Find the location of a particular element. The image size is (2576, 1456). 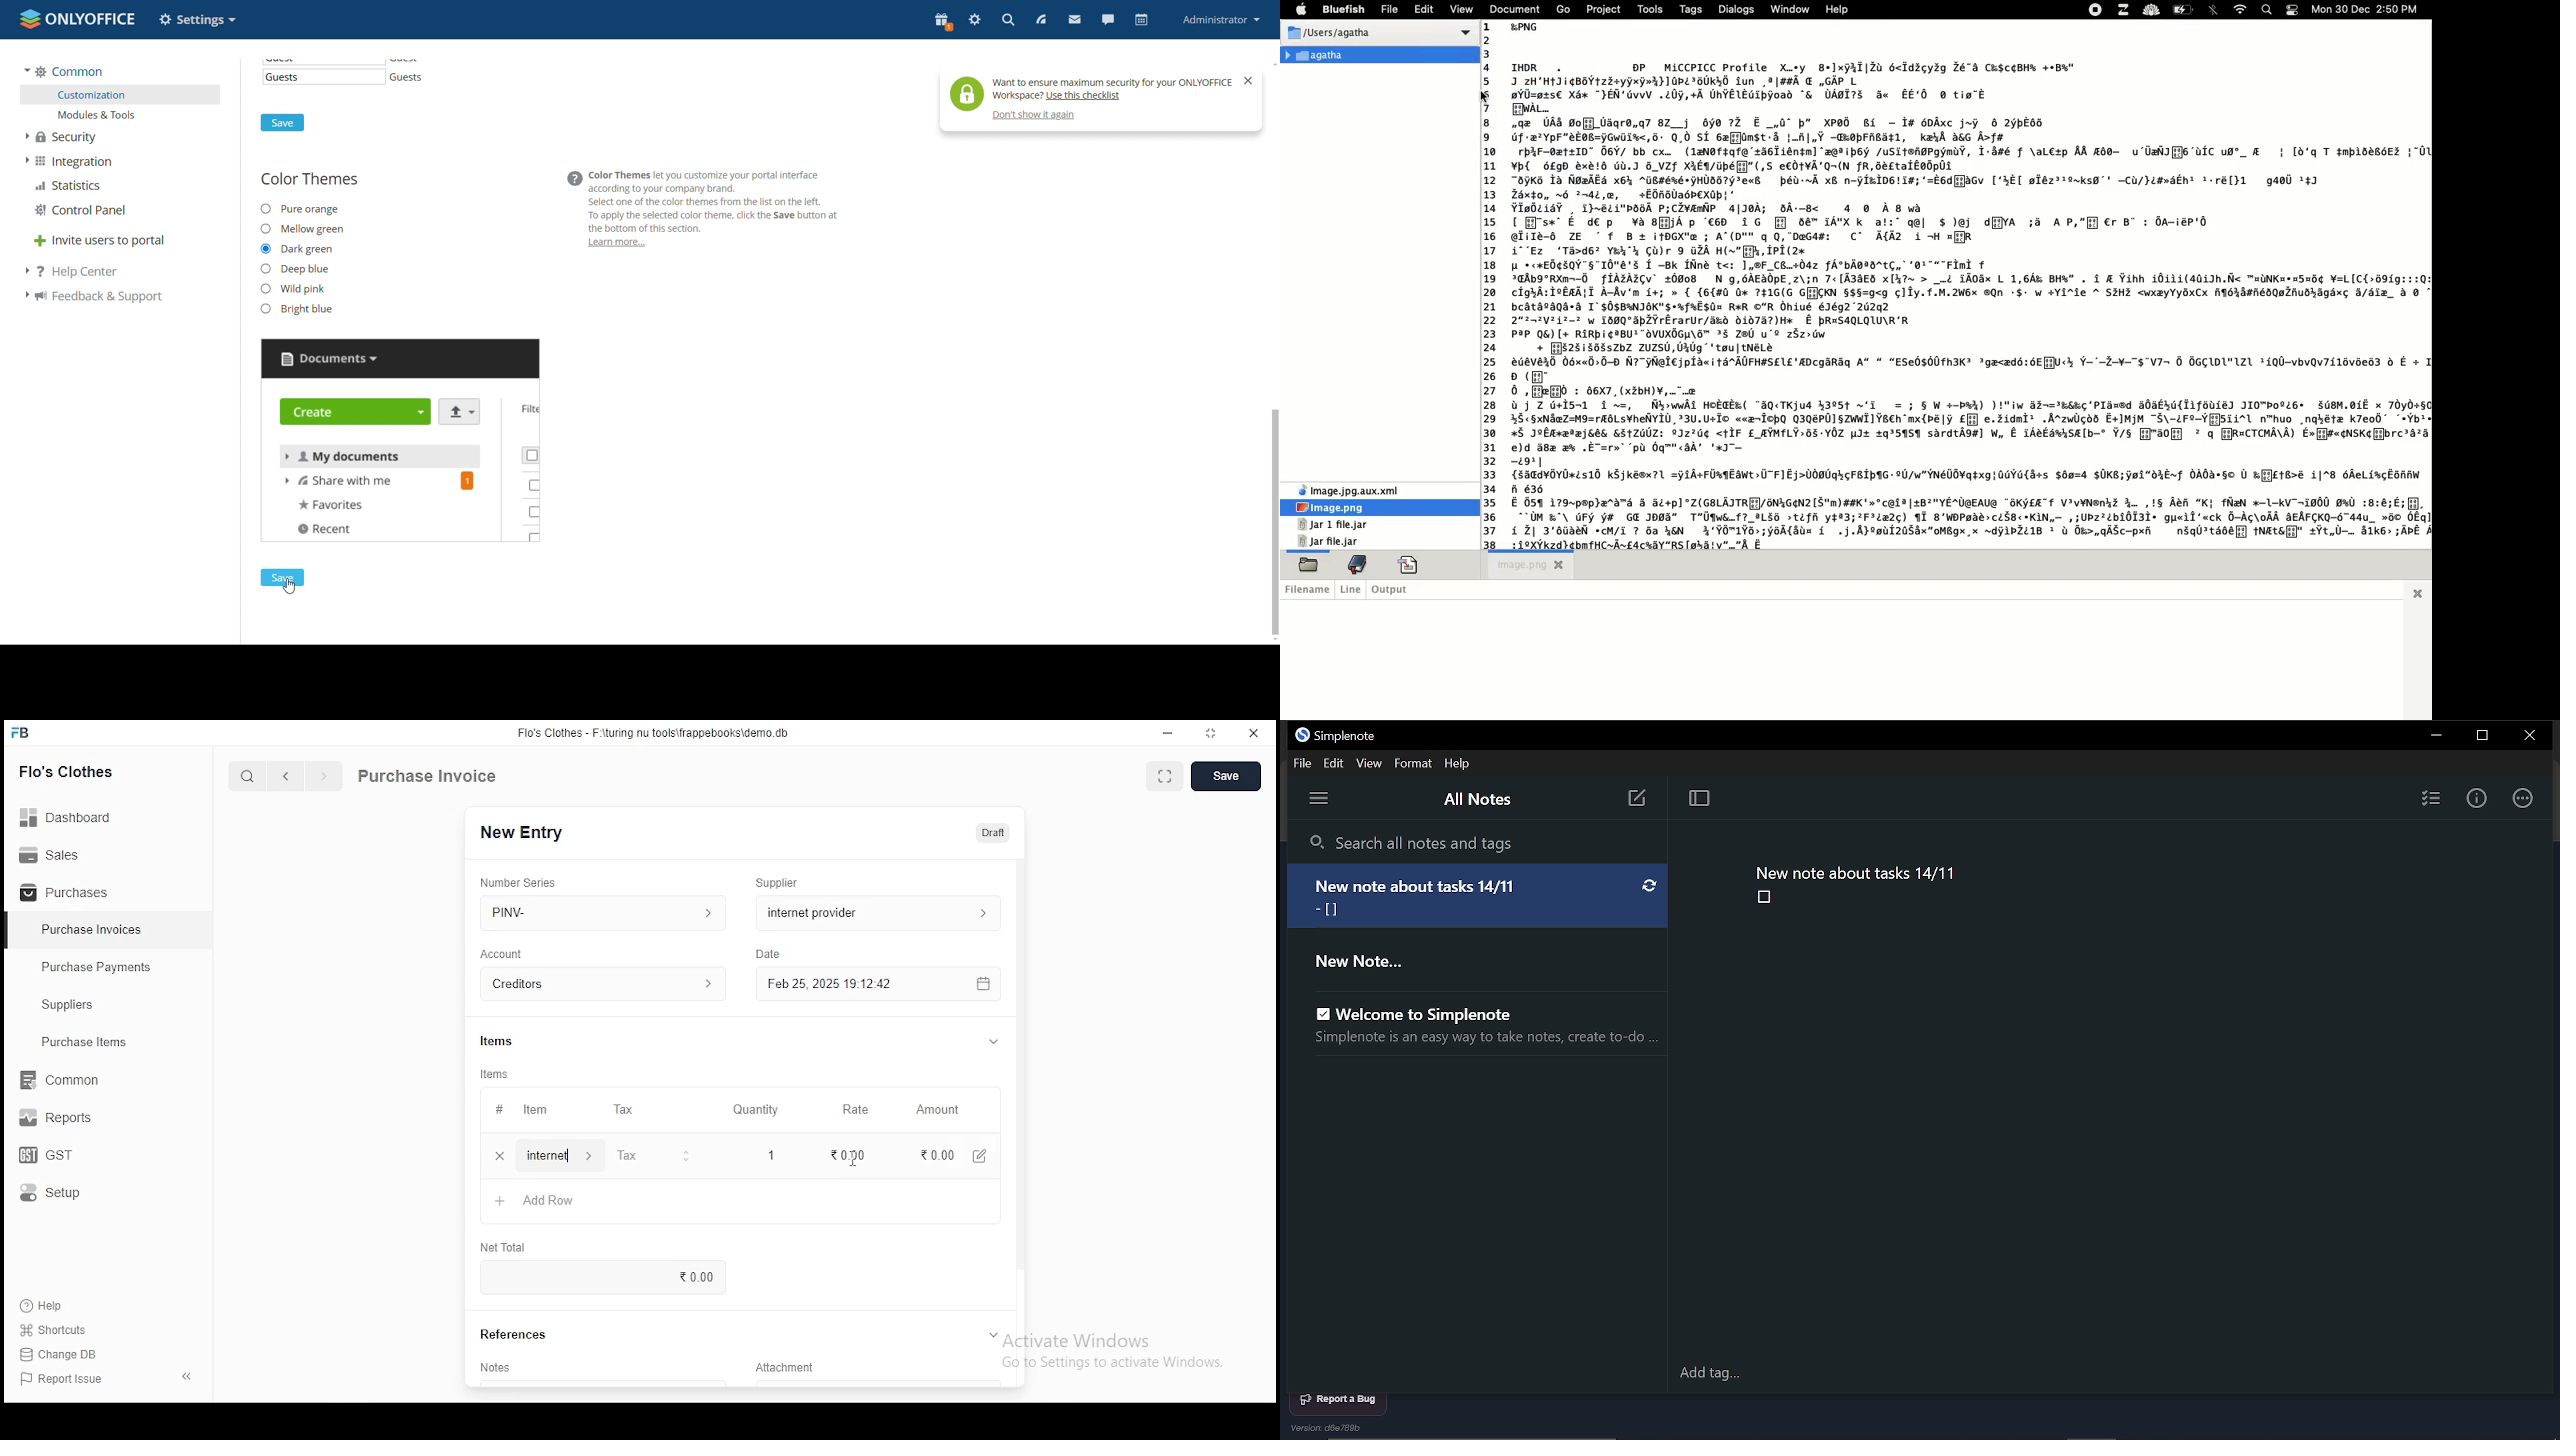

tags is located at coordinates (1694, 9).